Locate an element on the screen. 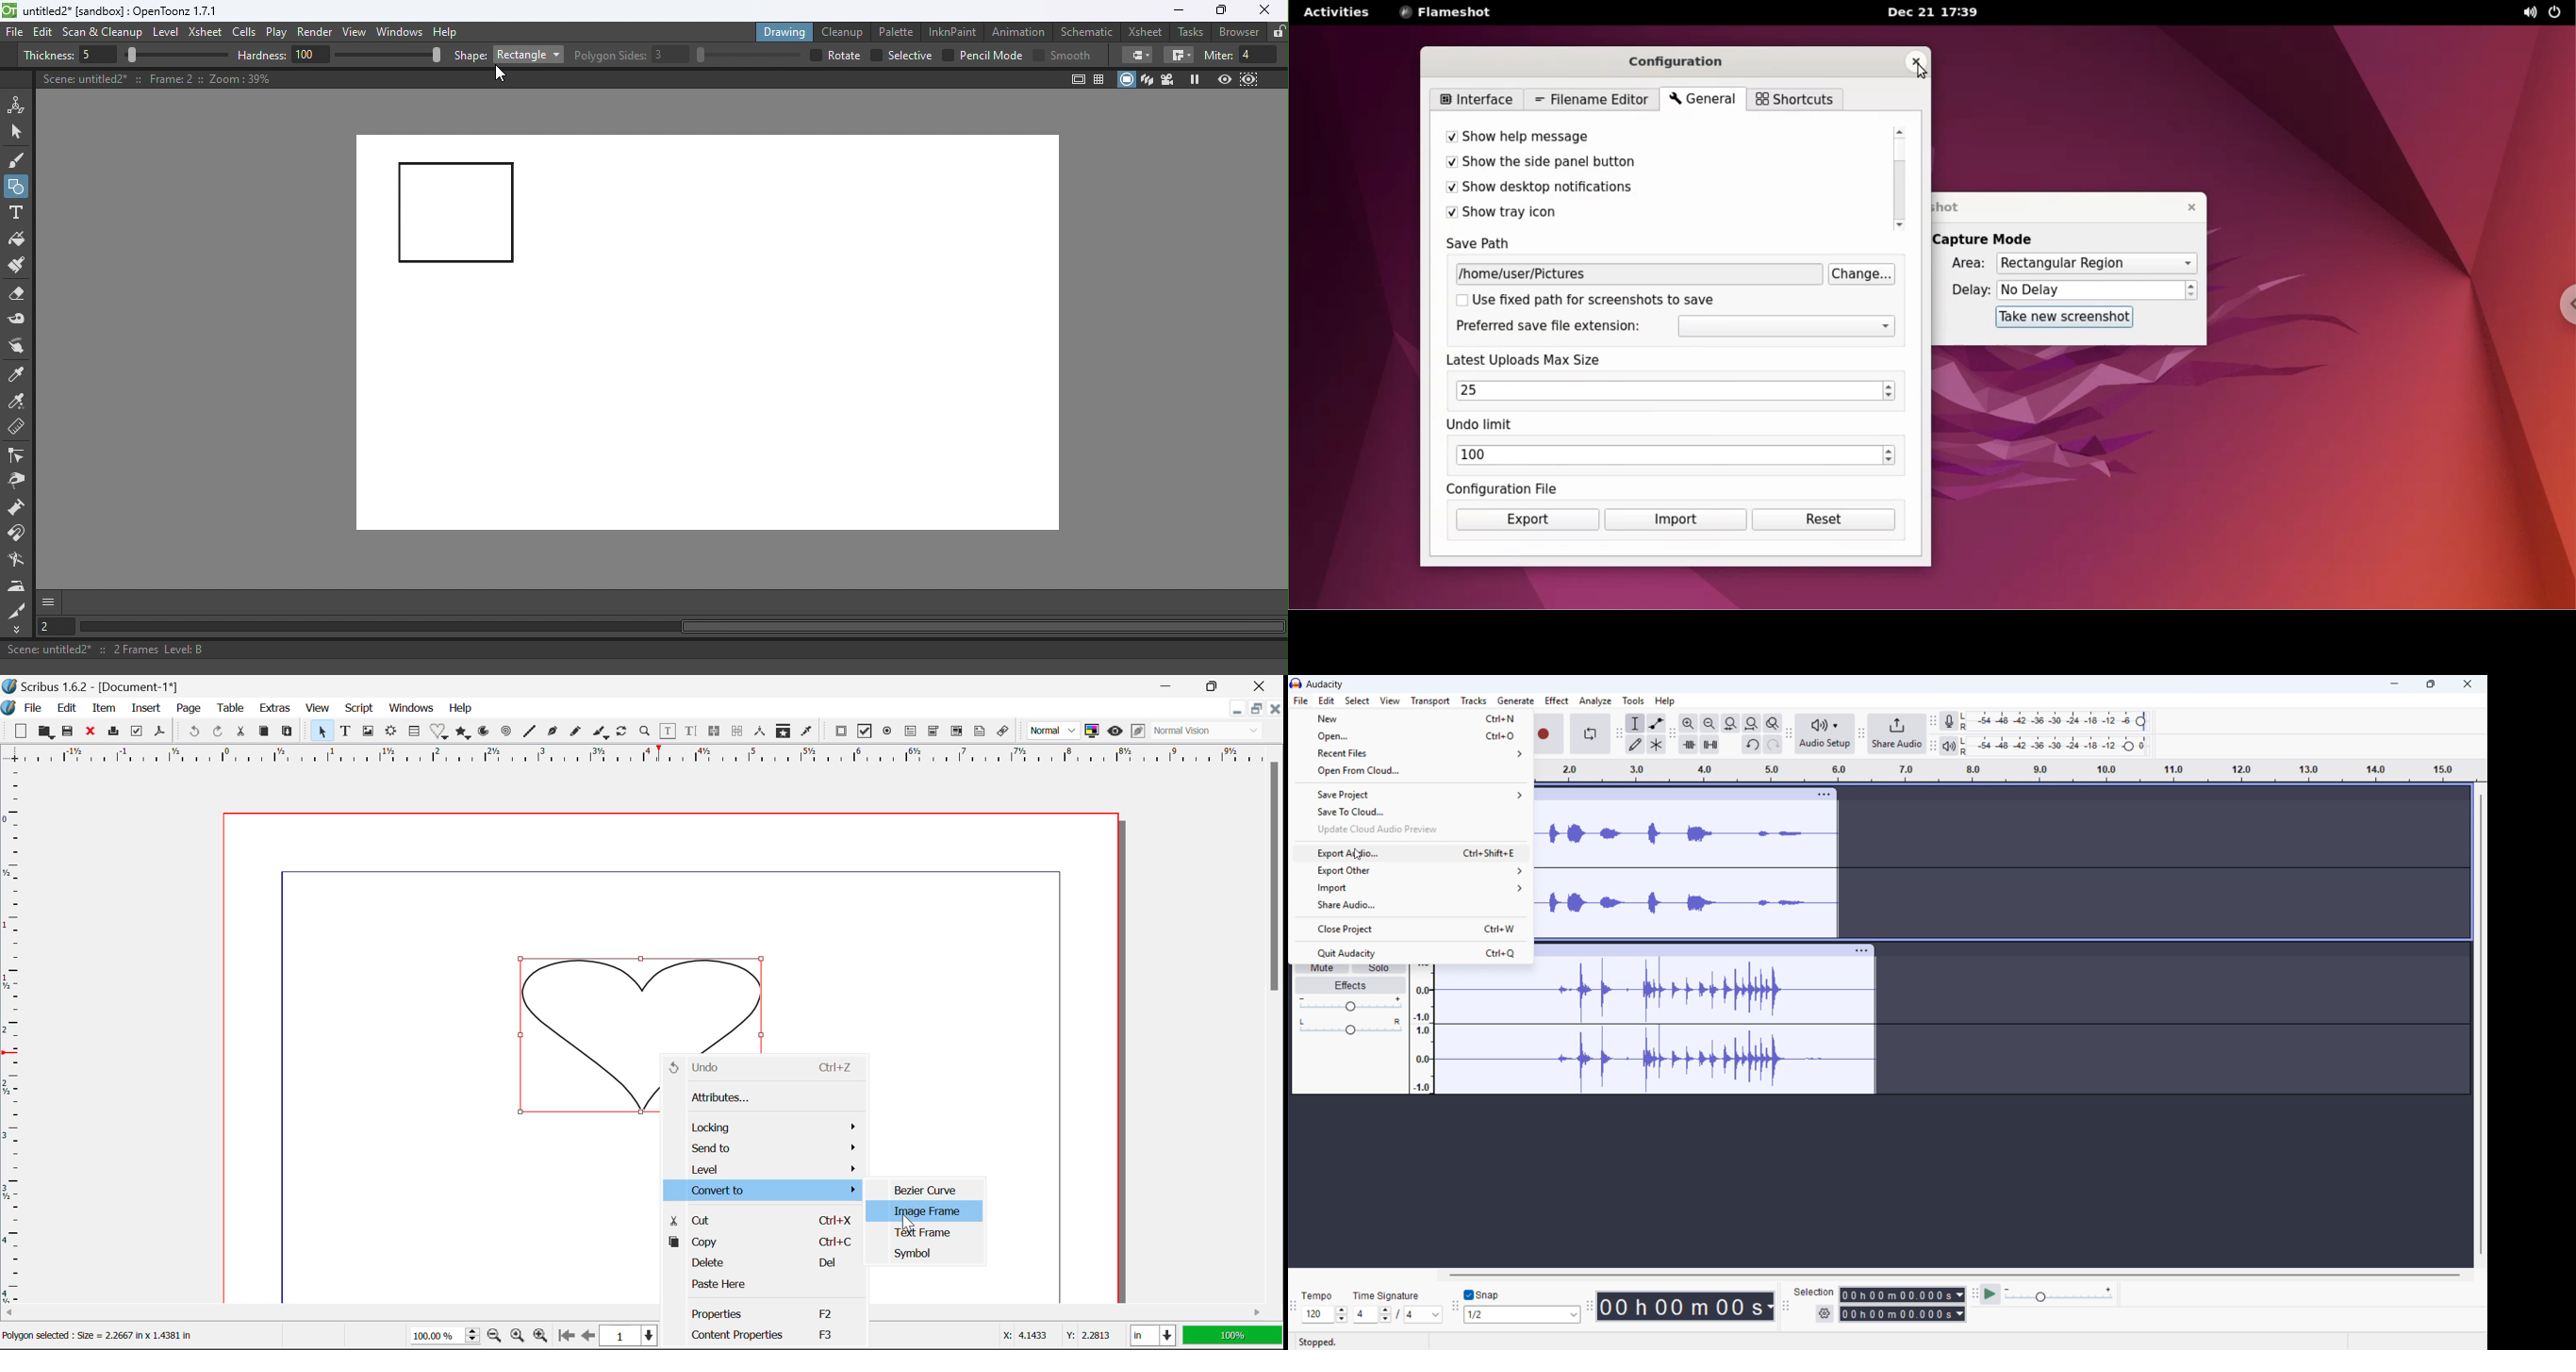  recording level is located at coordinates (2058, 721).